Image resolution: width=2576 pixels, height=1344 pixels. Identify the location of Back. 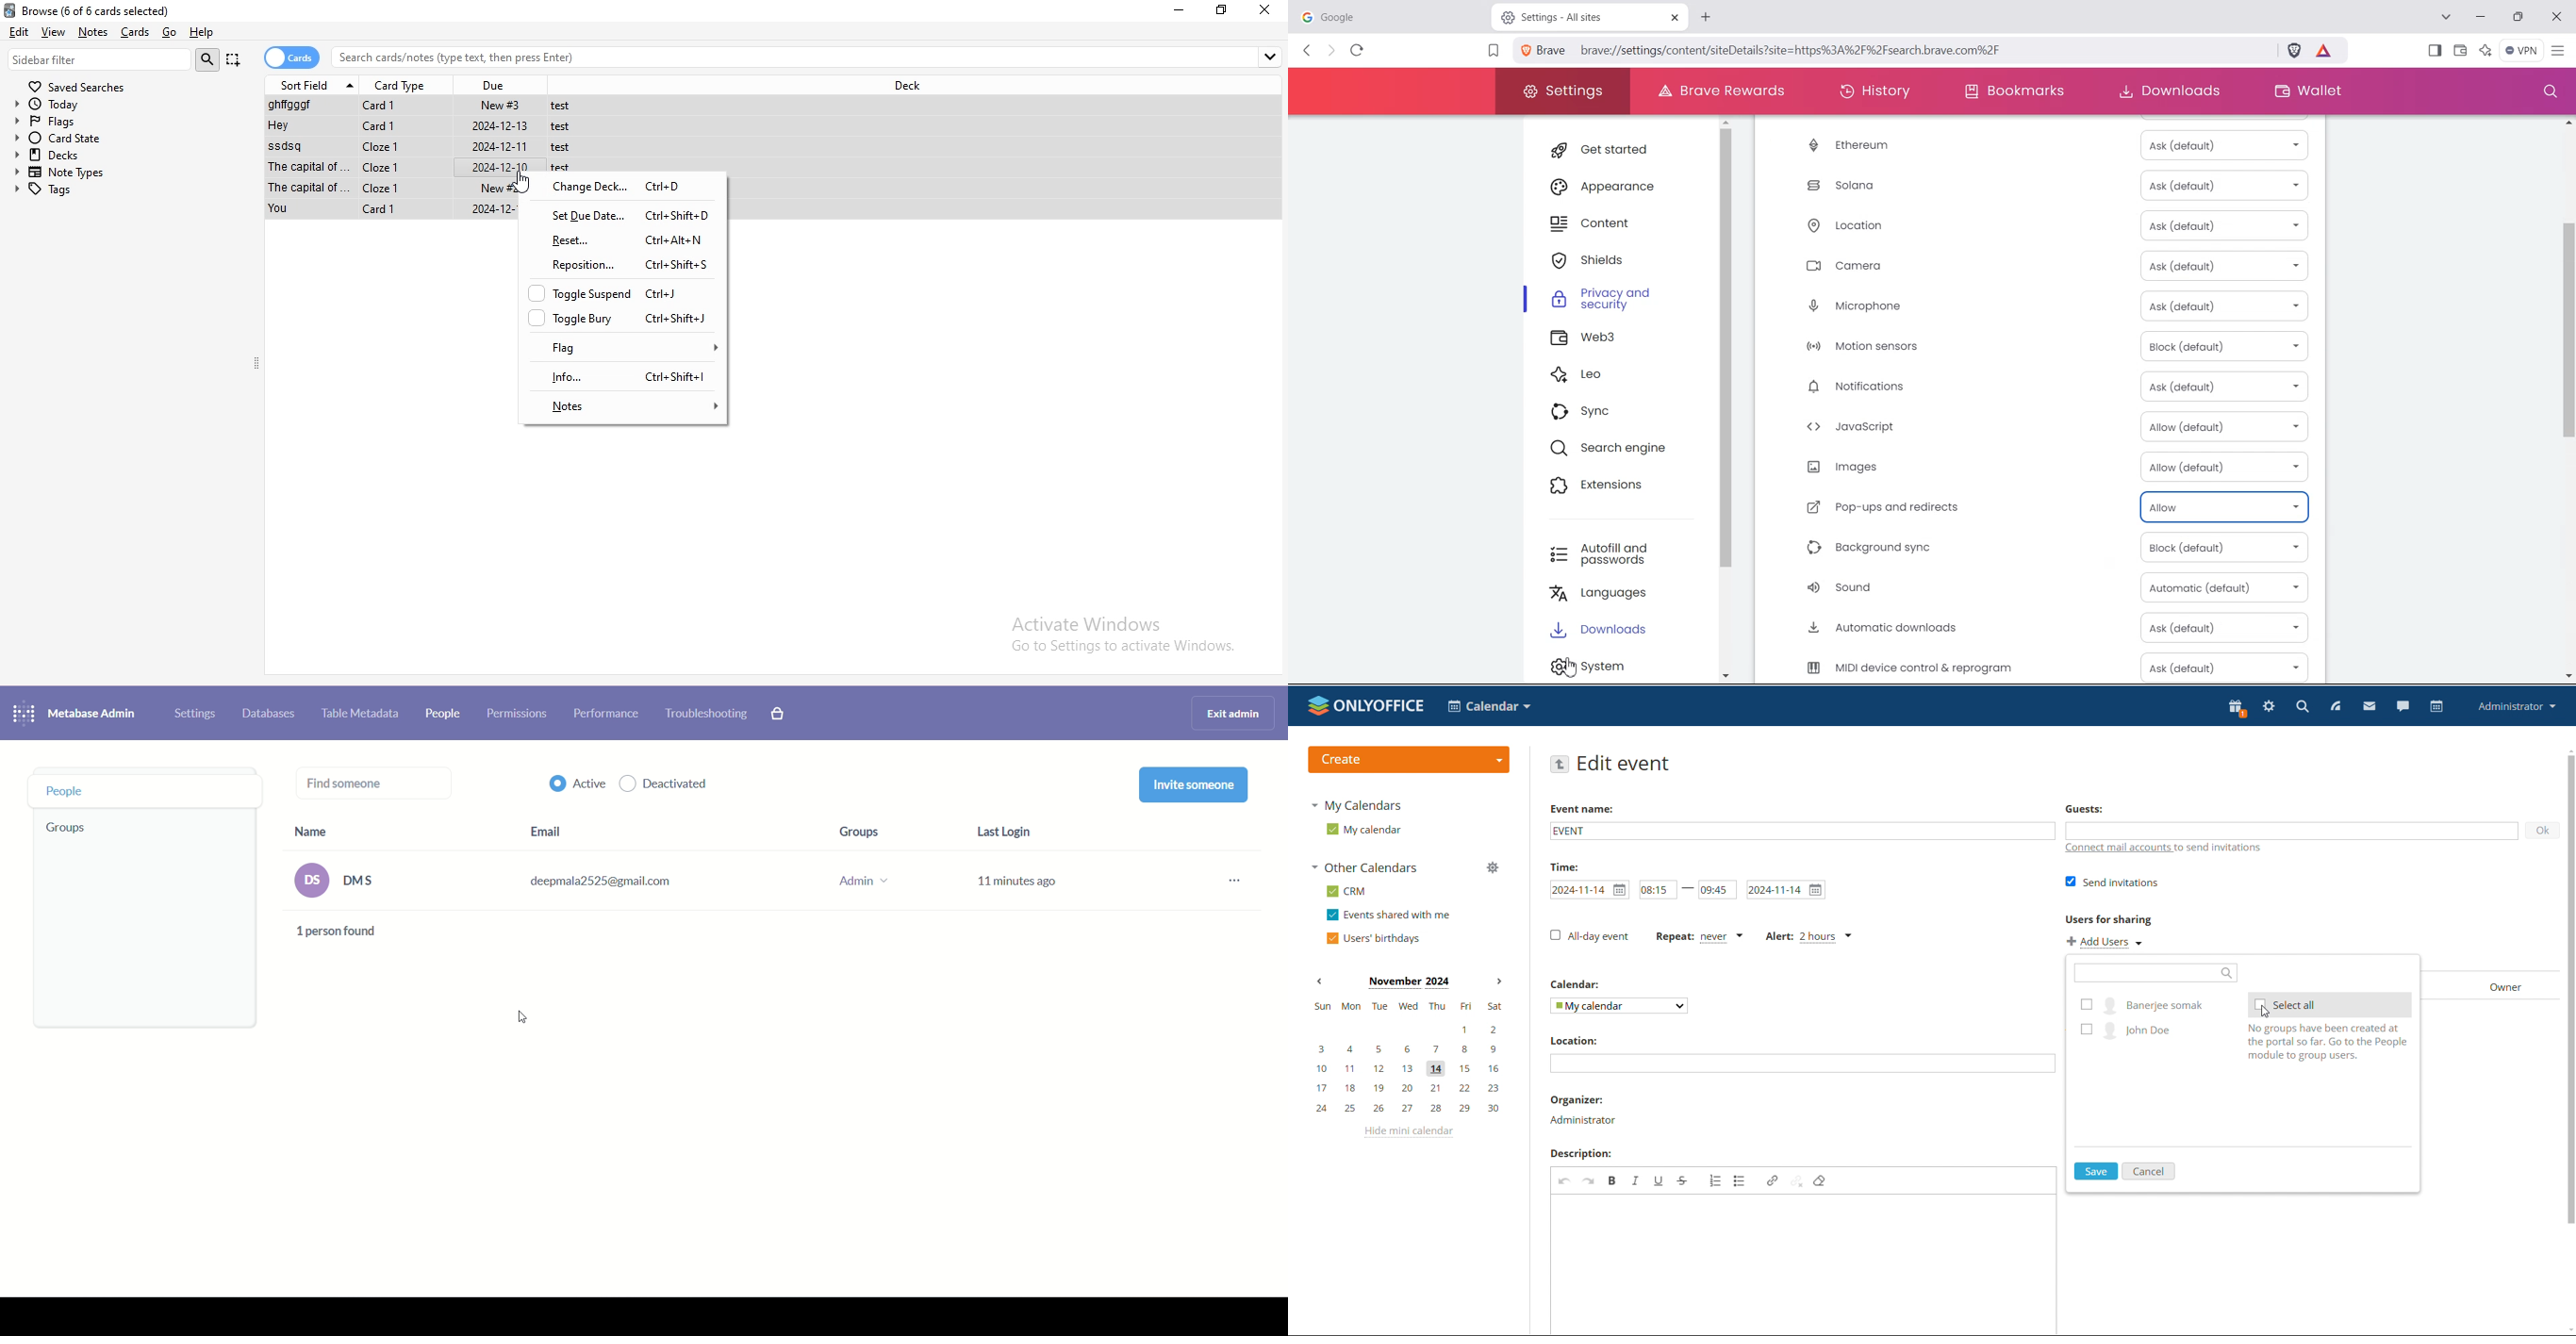
(1308, 50).